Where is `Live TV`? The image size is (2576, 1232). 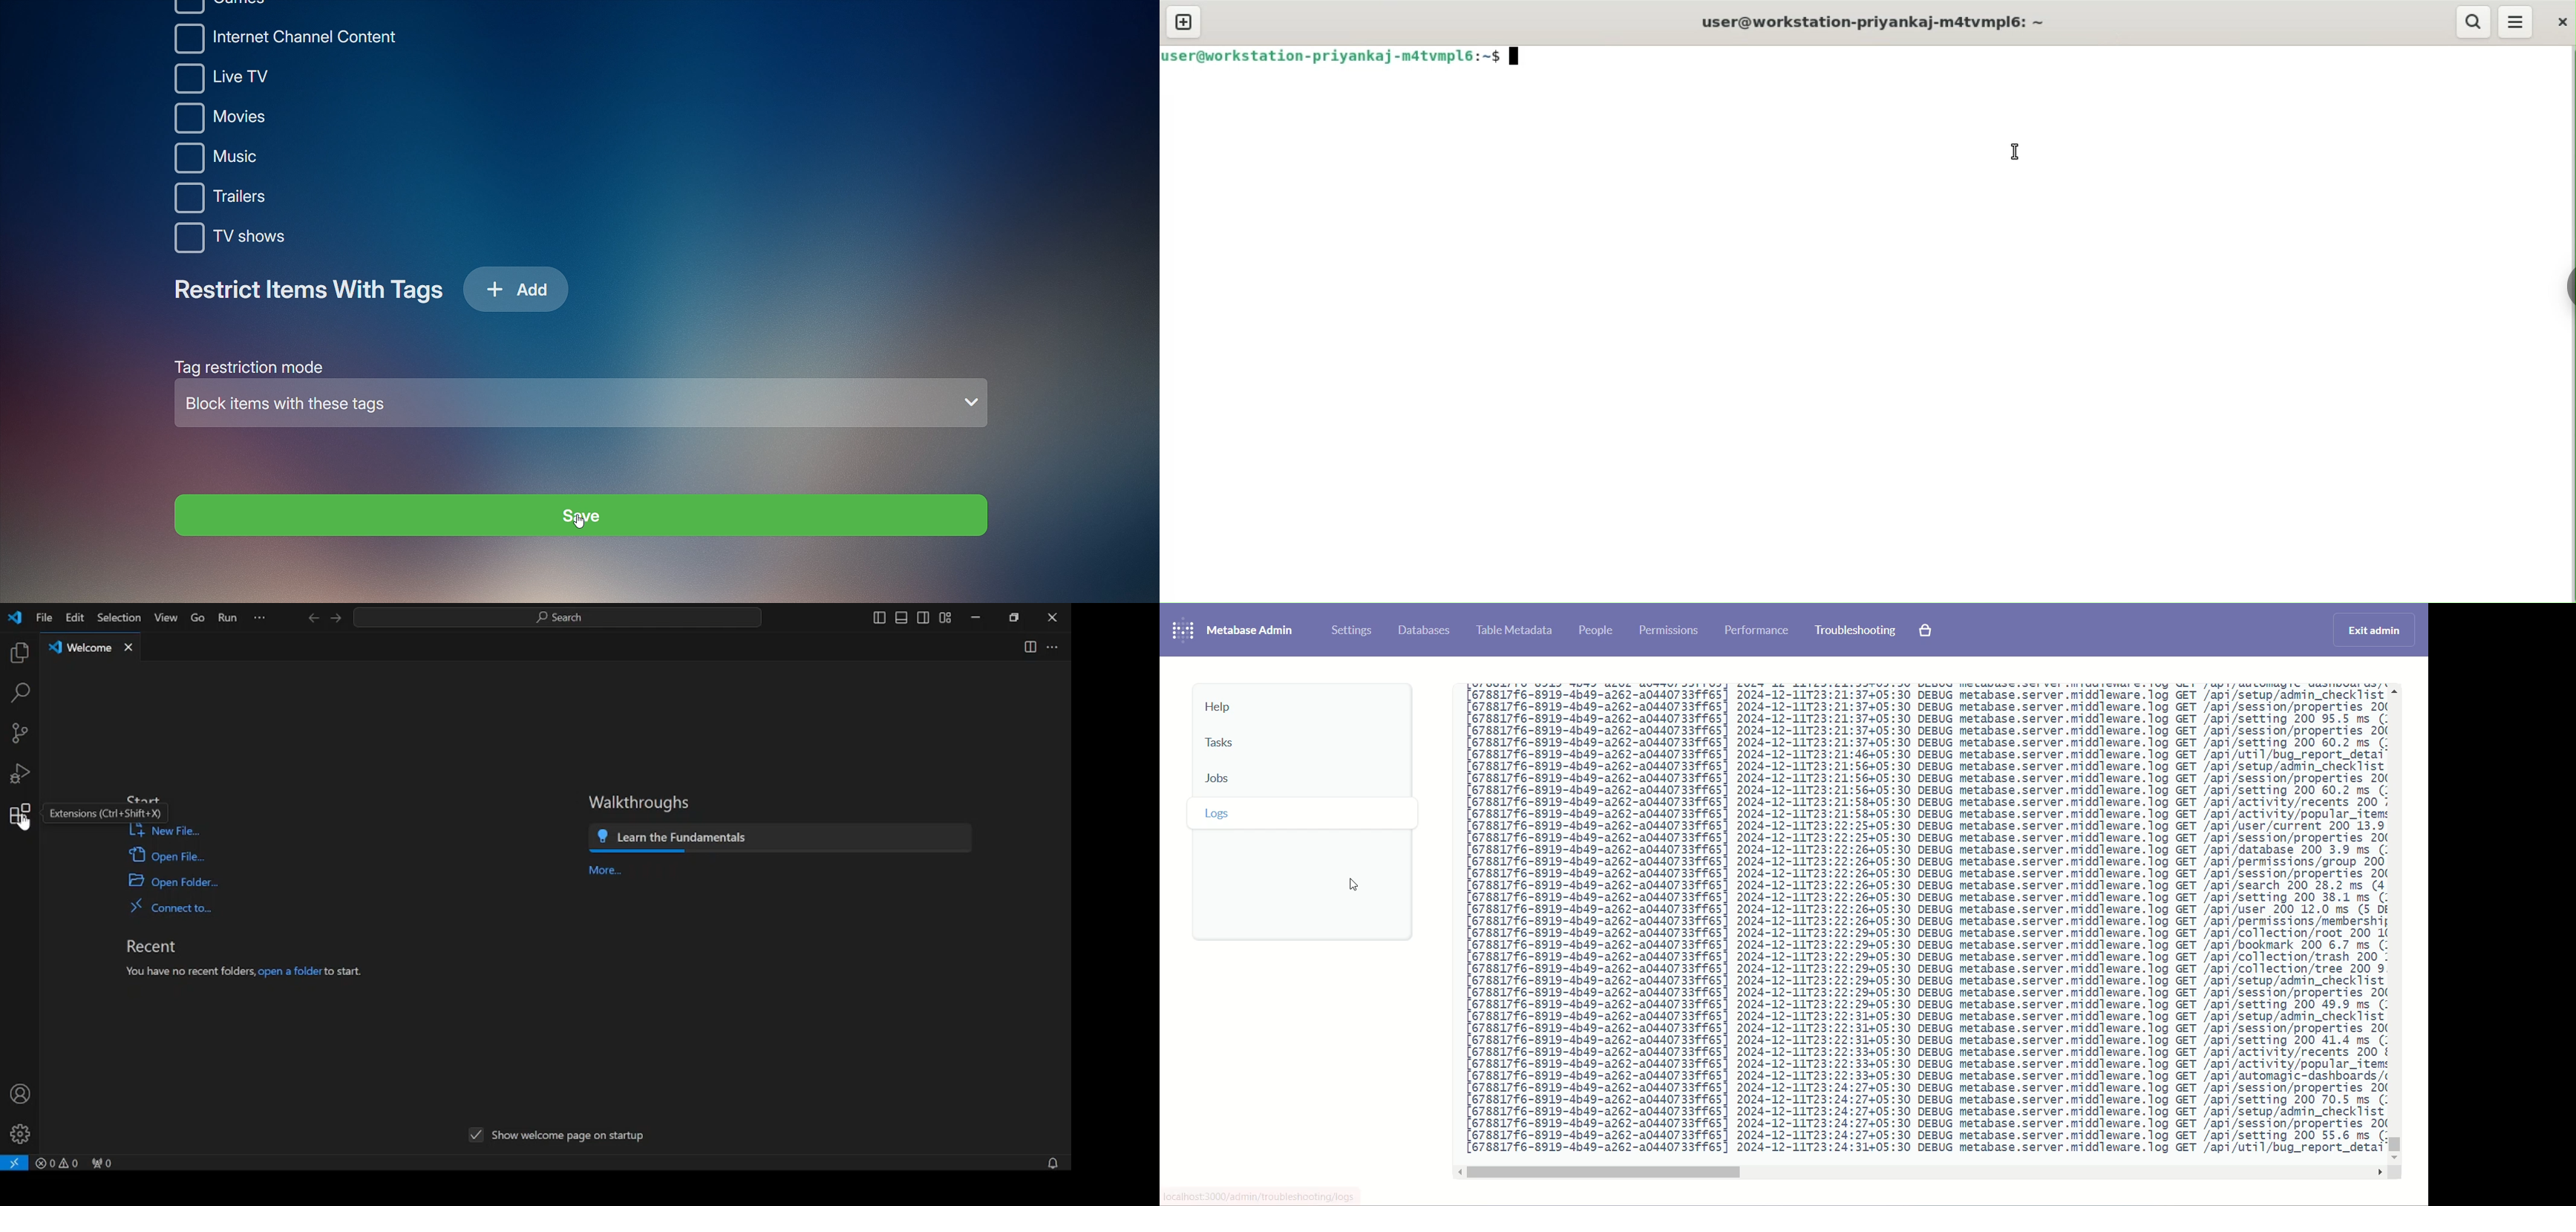 Live TV is located at coordinates (243, 79).